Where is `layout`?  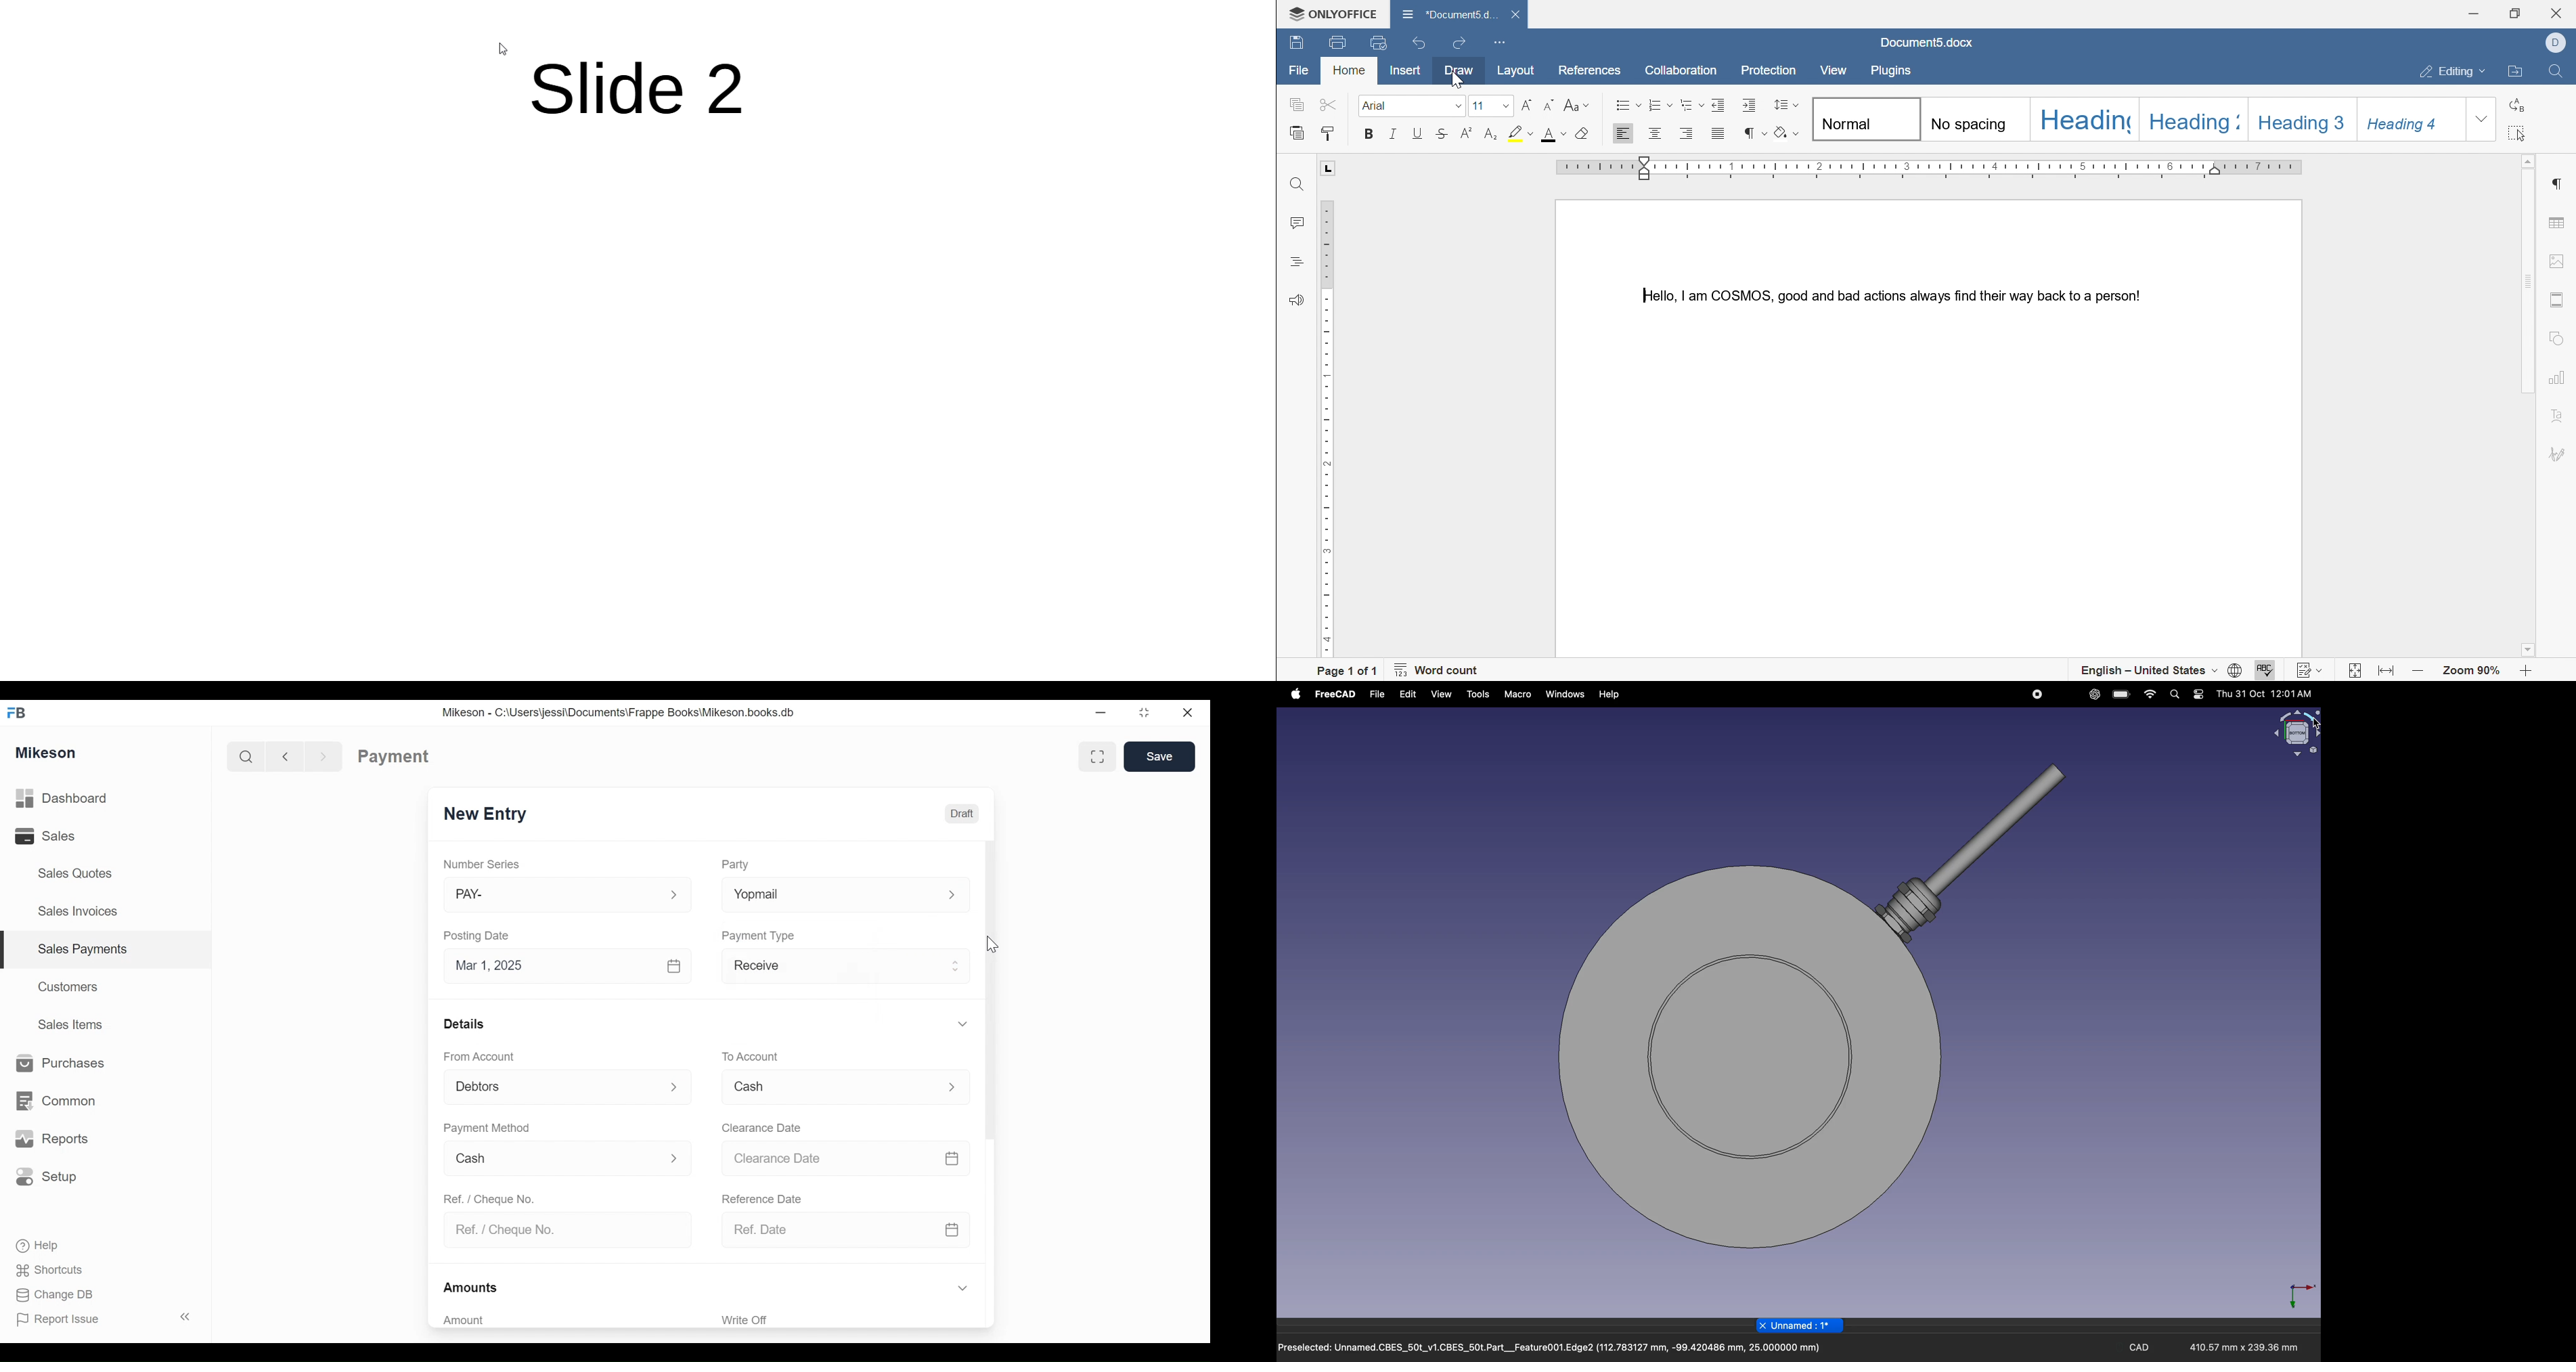 layout is located at coordinates (1519, 71).